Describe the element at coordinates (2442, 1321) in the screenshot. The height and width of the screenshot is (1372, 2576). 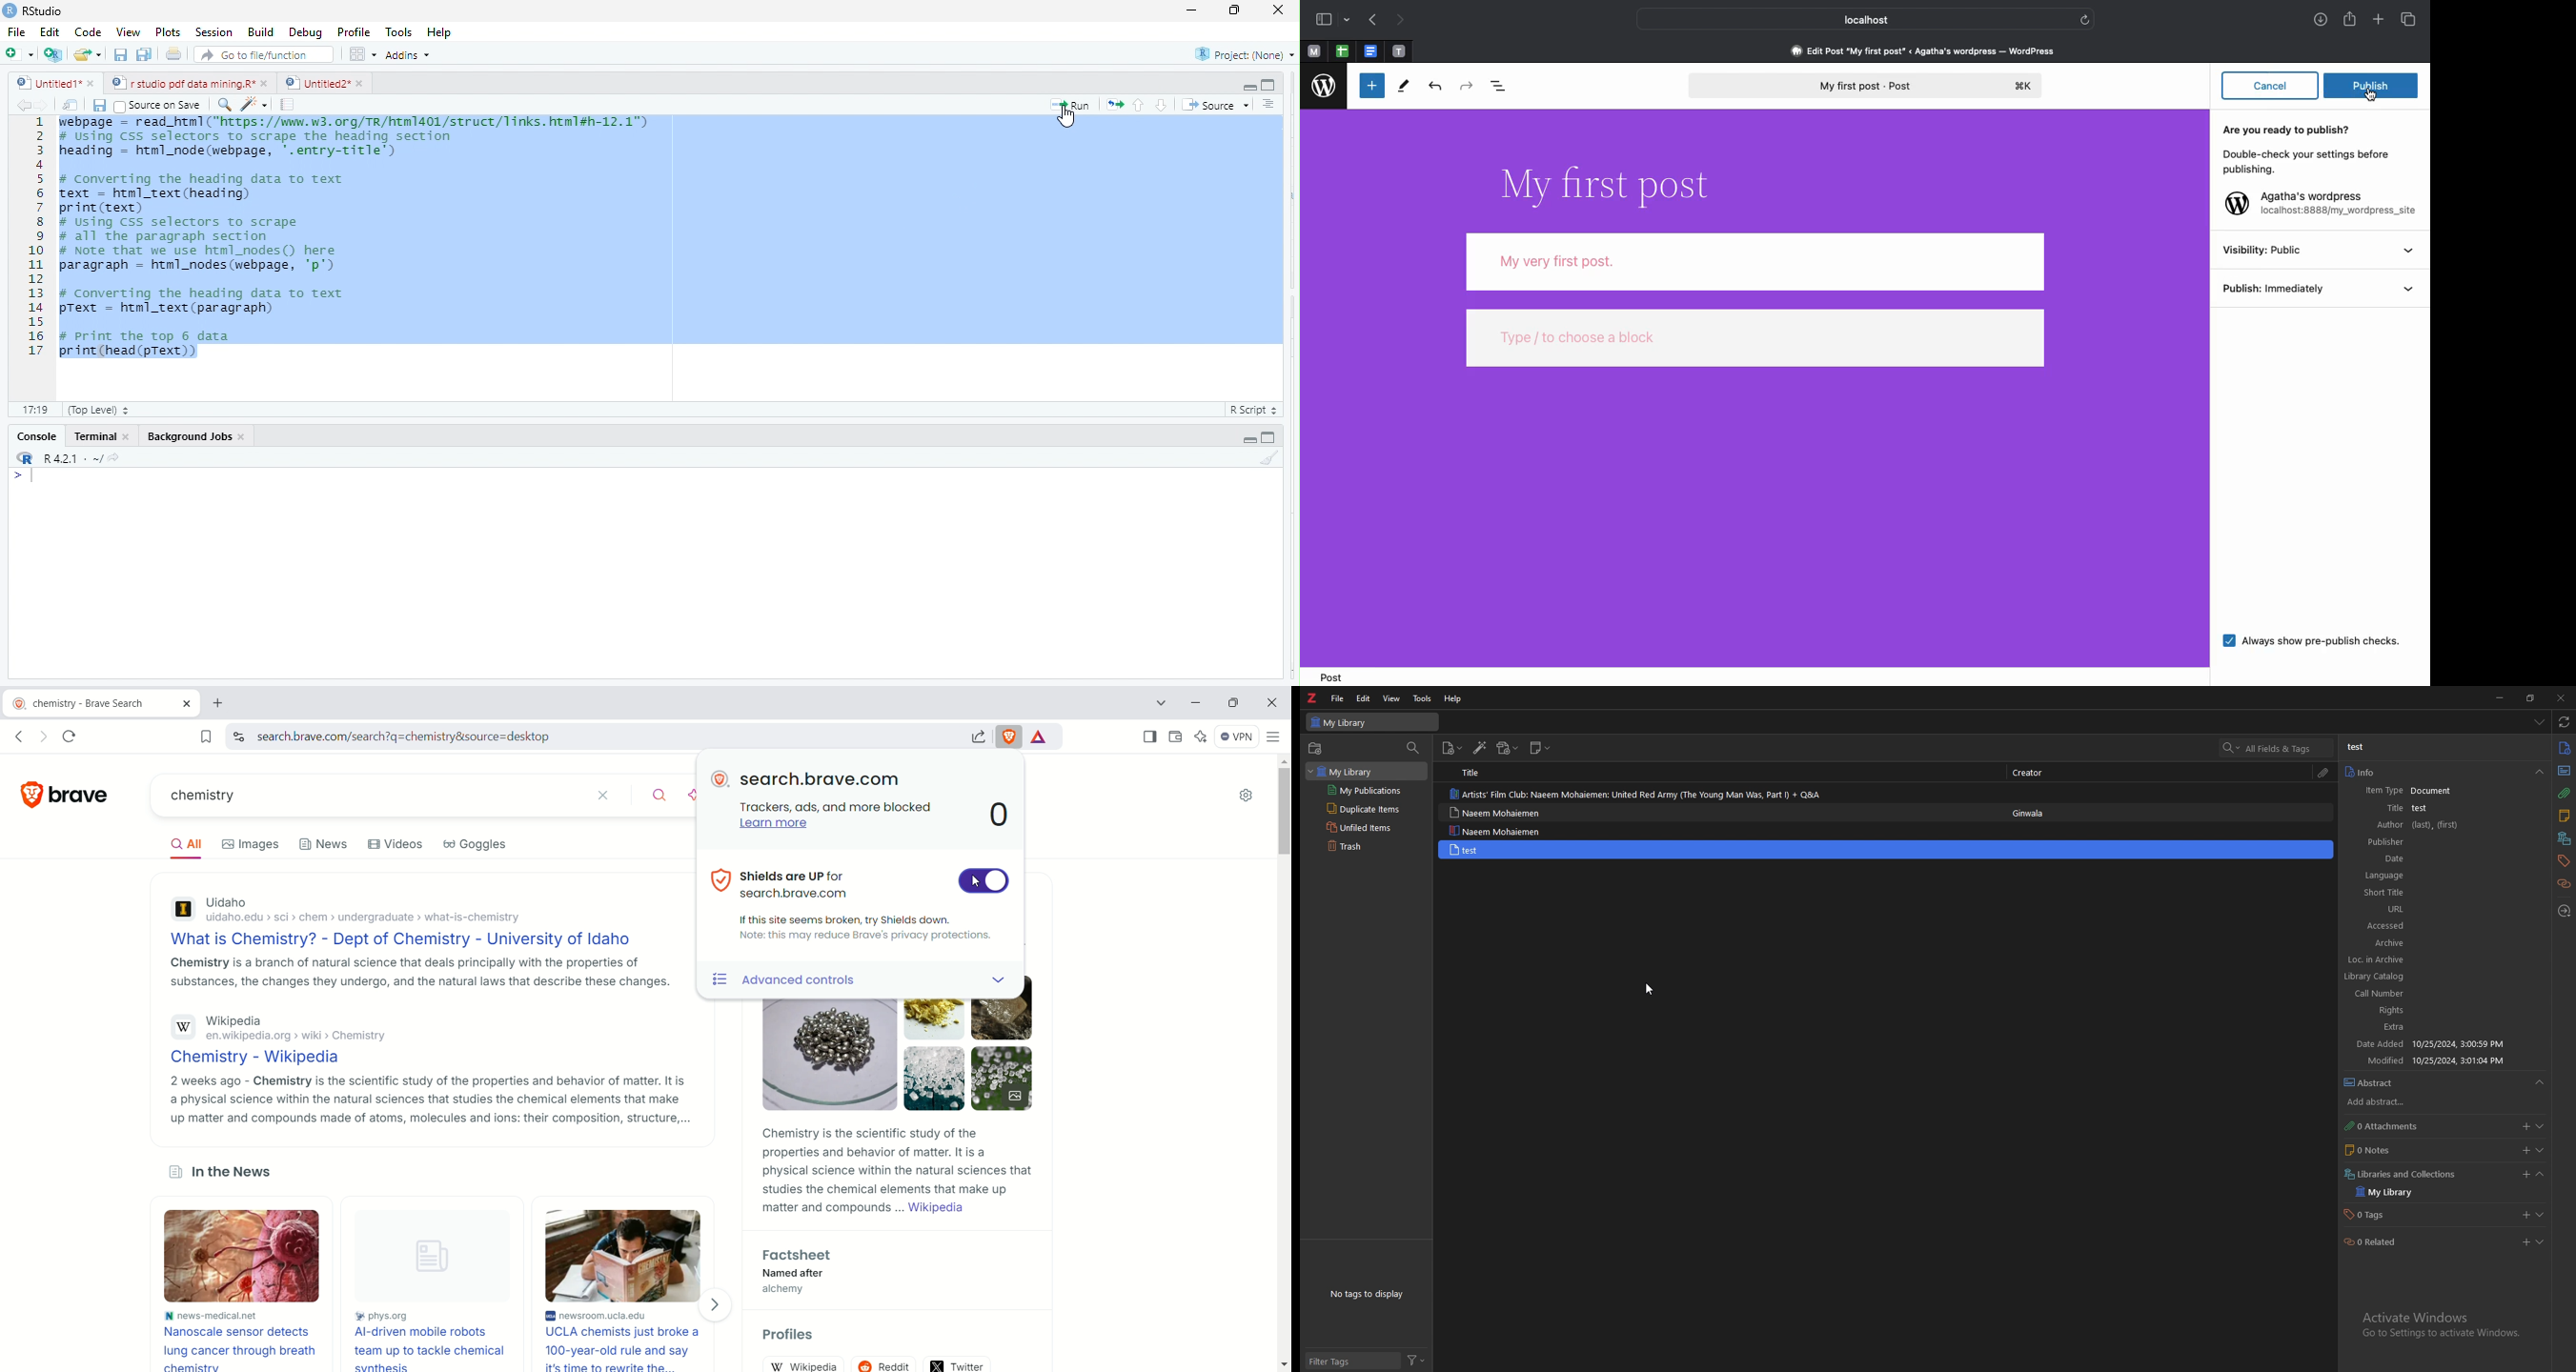
I see `Activate Windows
Go to Settings to activate Windows.` at that location.